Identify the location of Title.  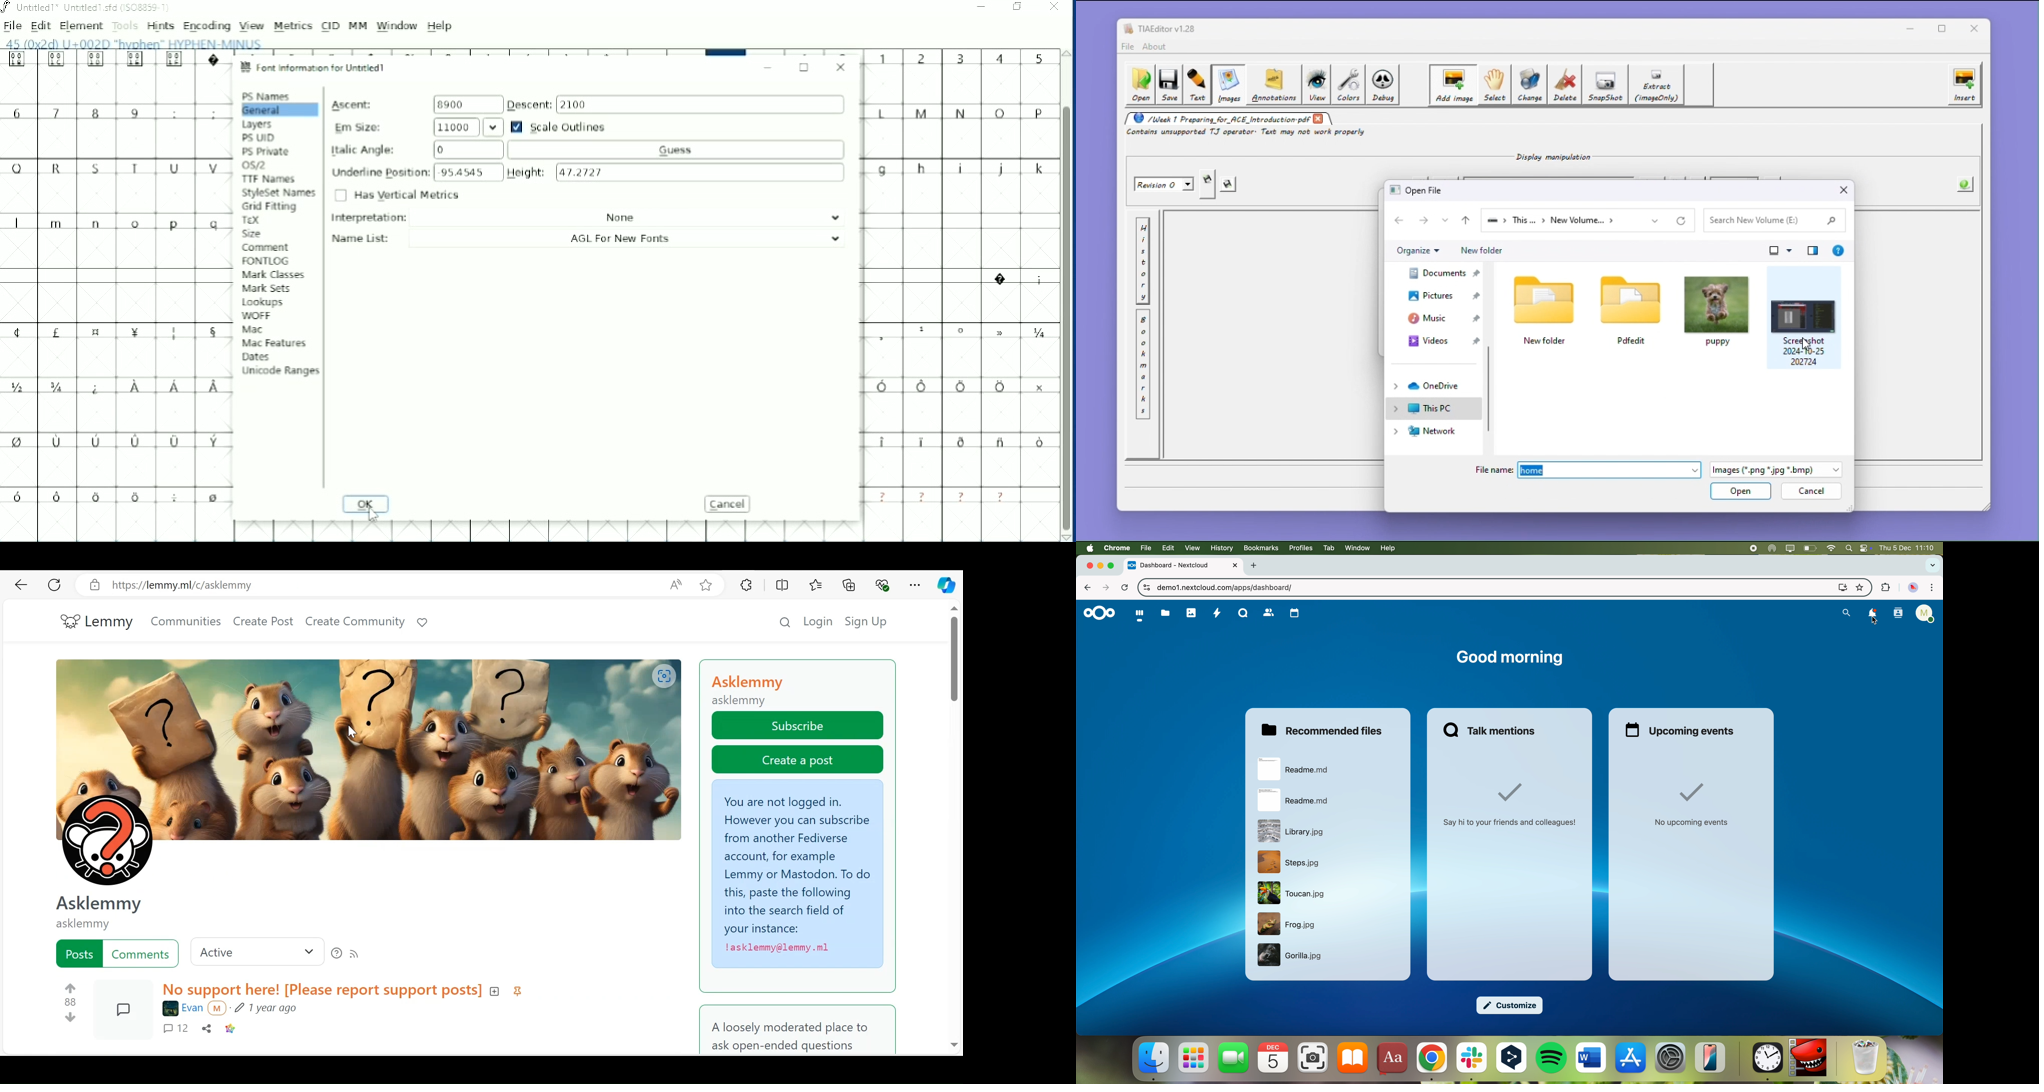
(321, 991).